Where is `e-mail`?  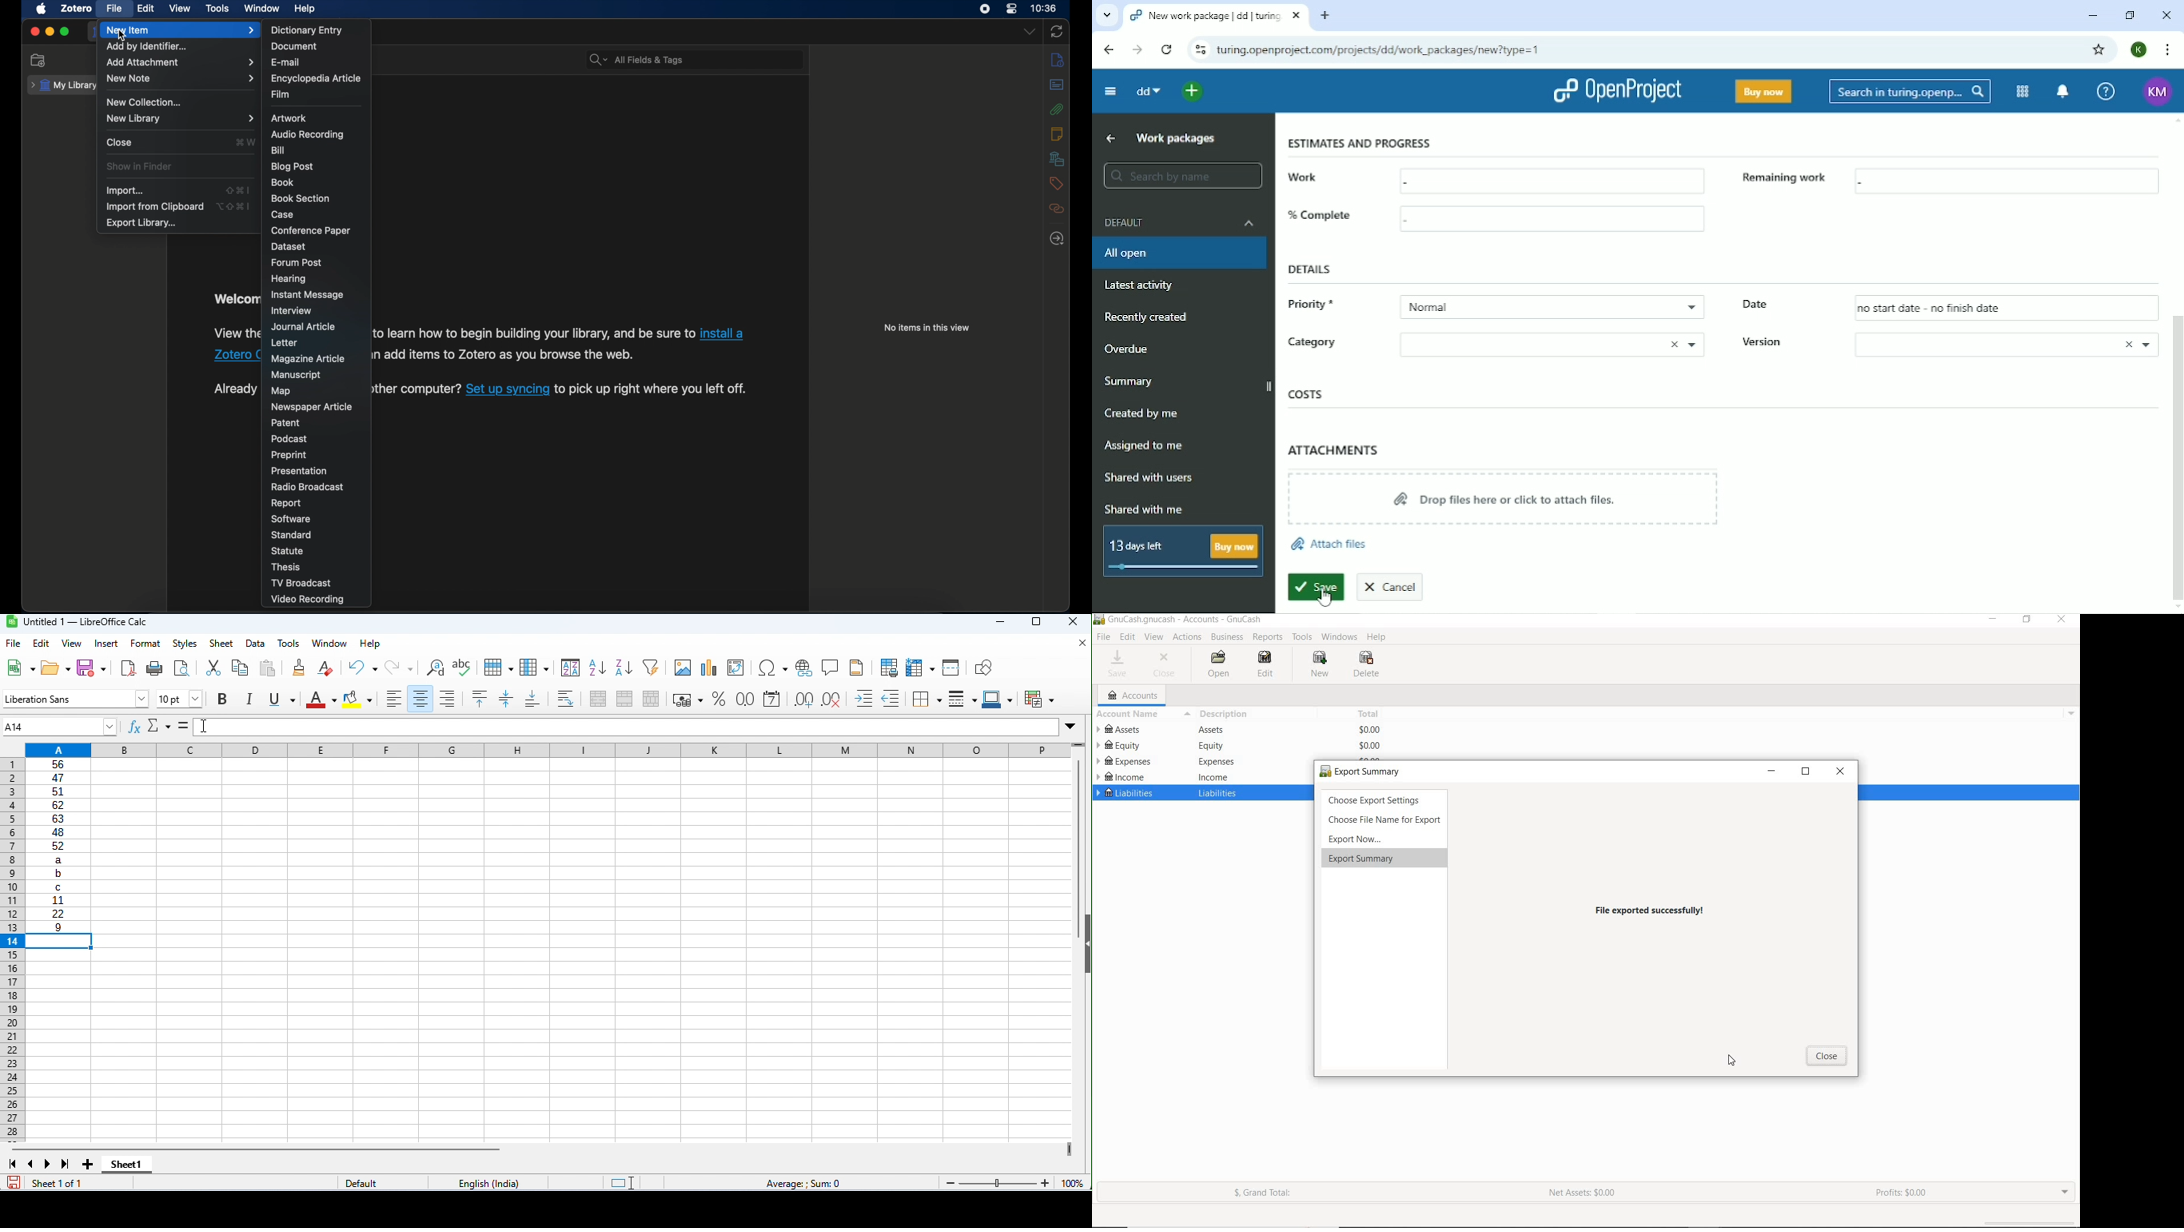
e-mail is located at coordinates (286, 63).